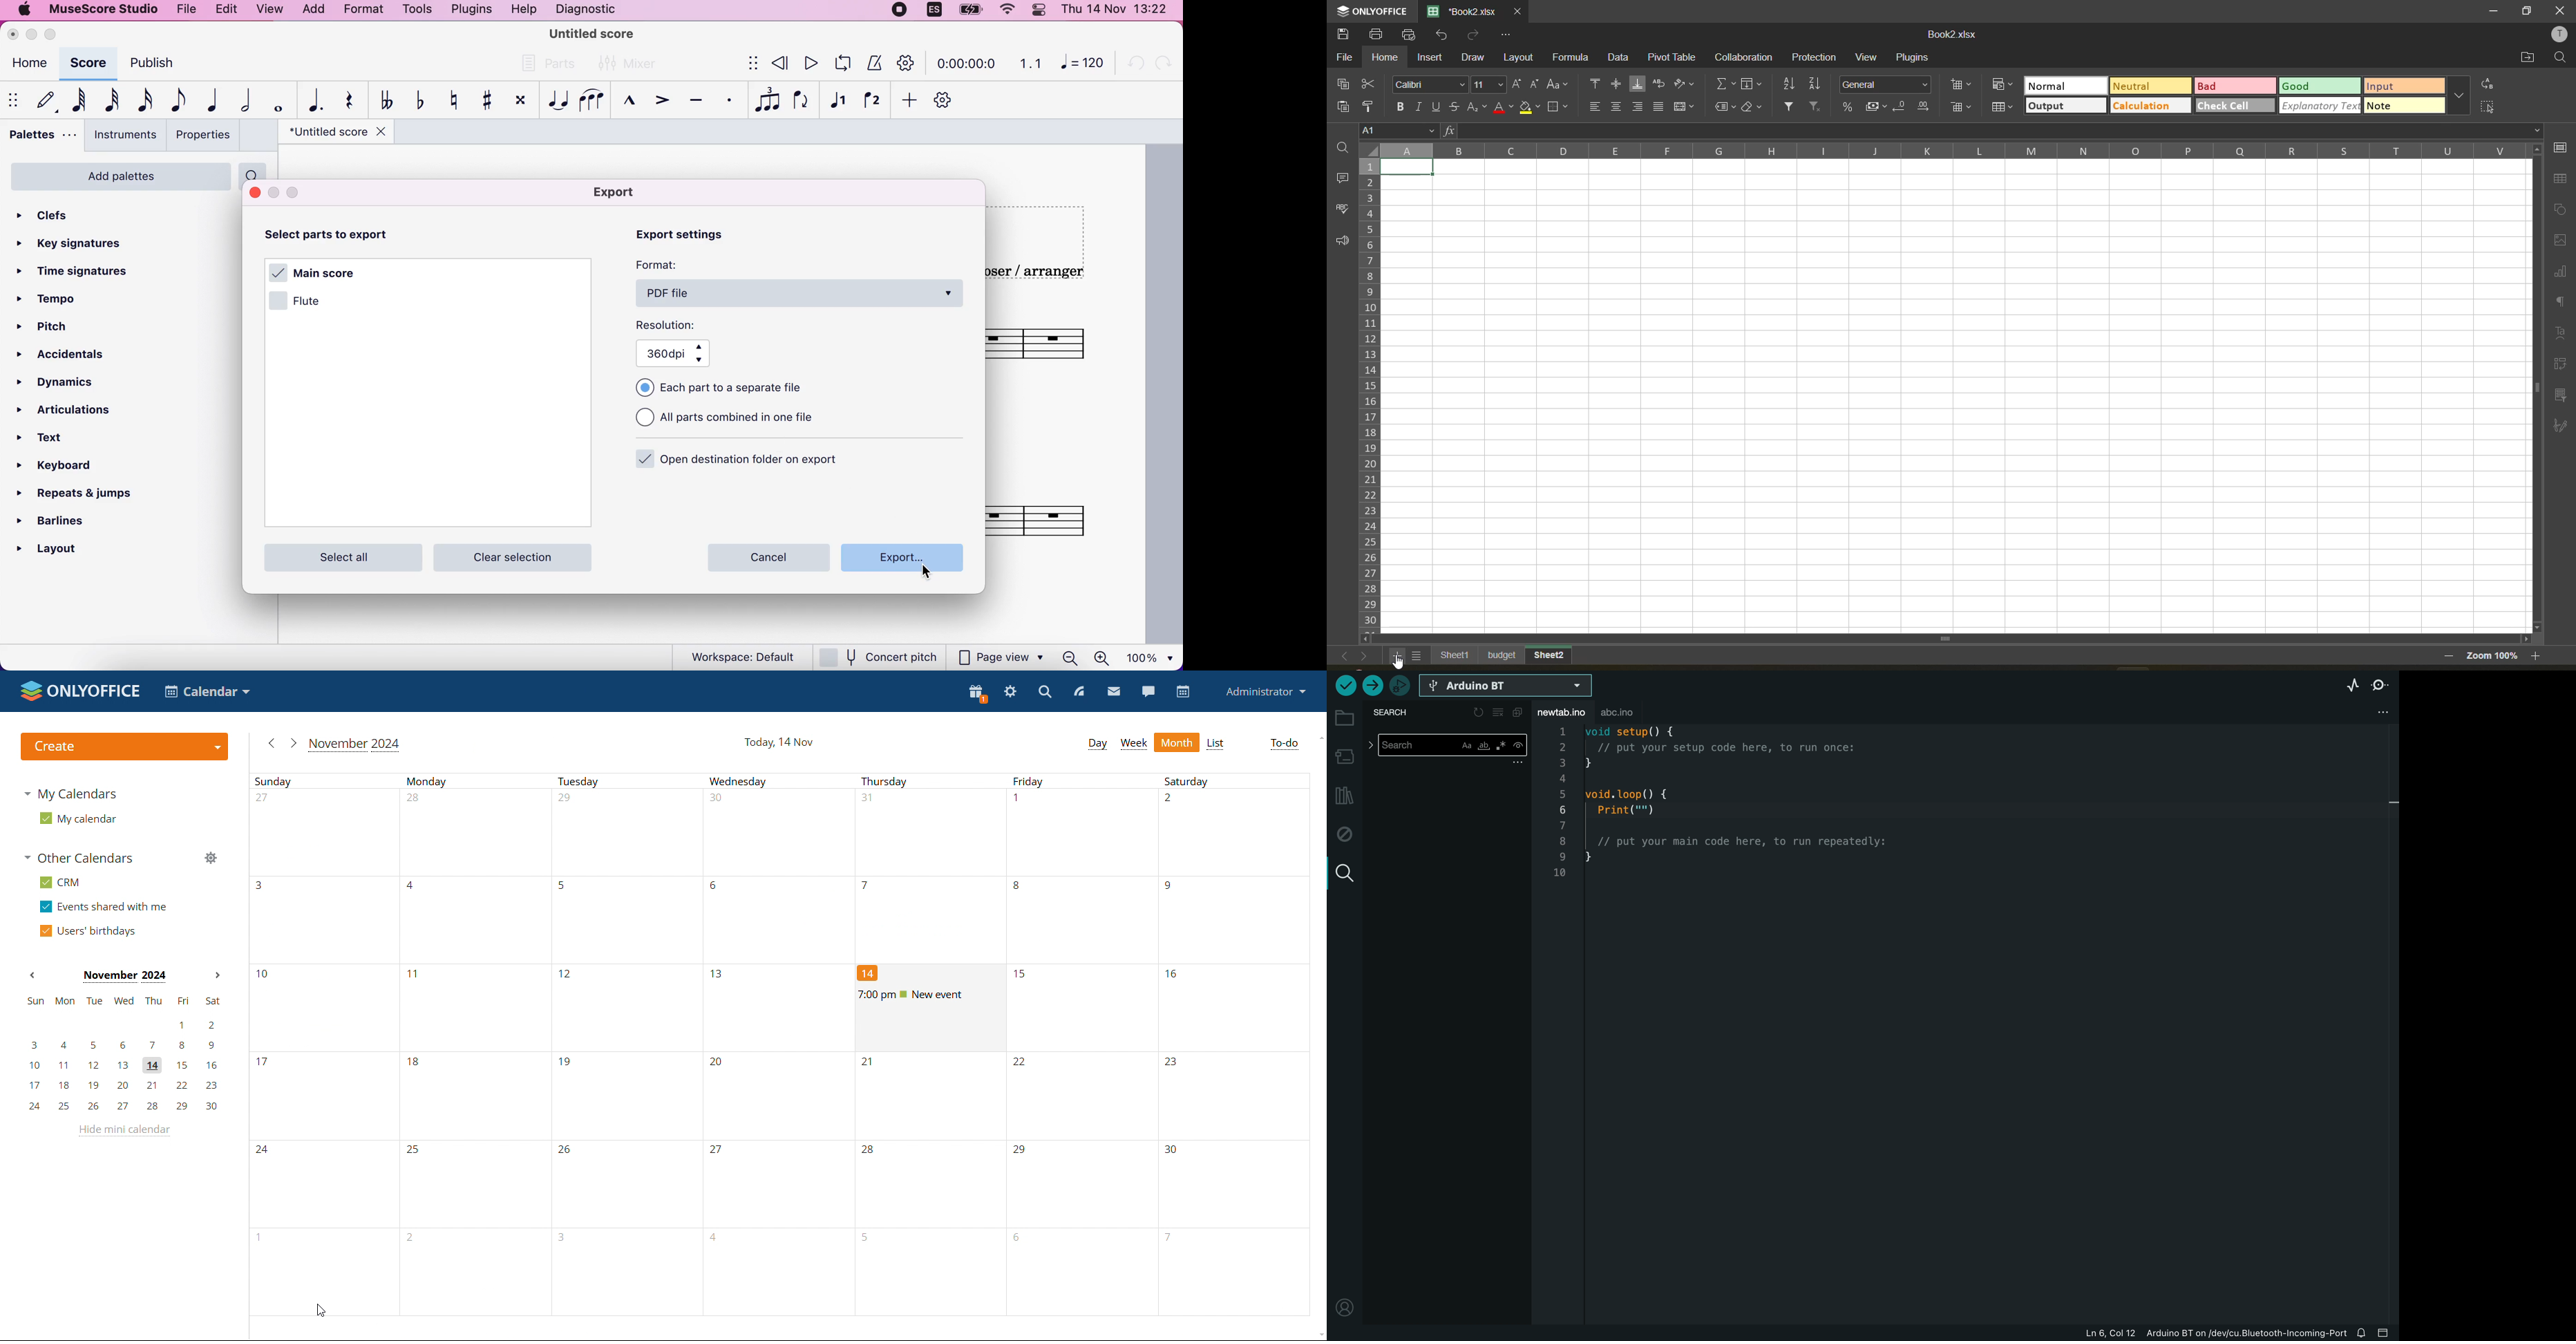 This screenshot has width=2576, height=1344. What do you see at coordinates (1385, 57) in the screenshot?
I see `home` at bounding box center [1385, 57].